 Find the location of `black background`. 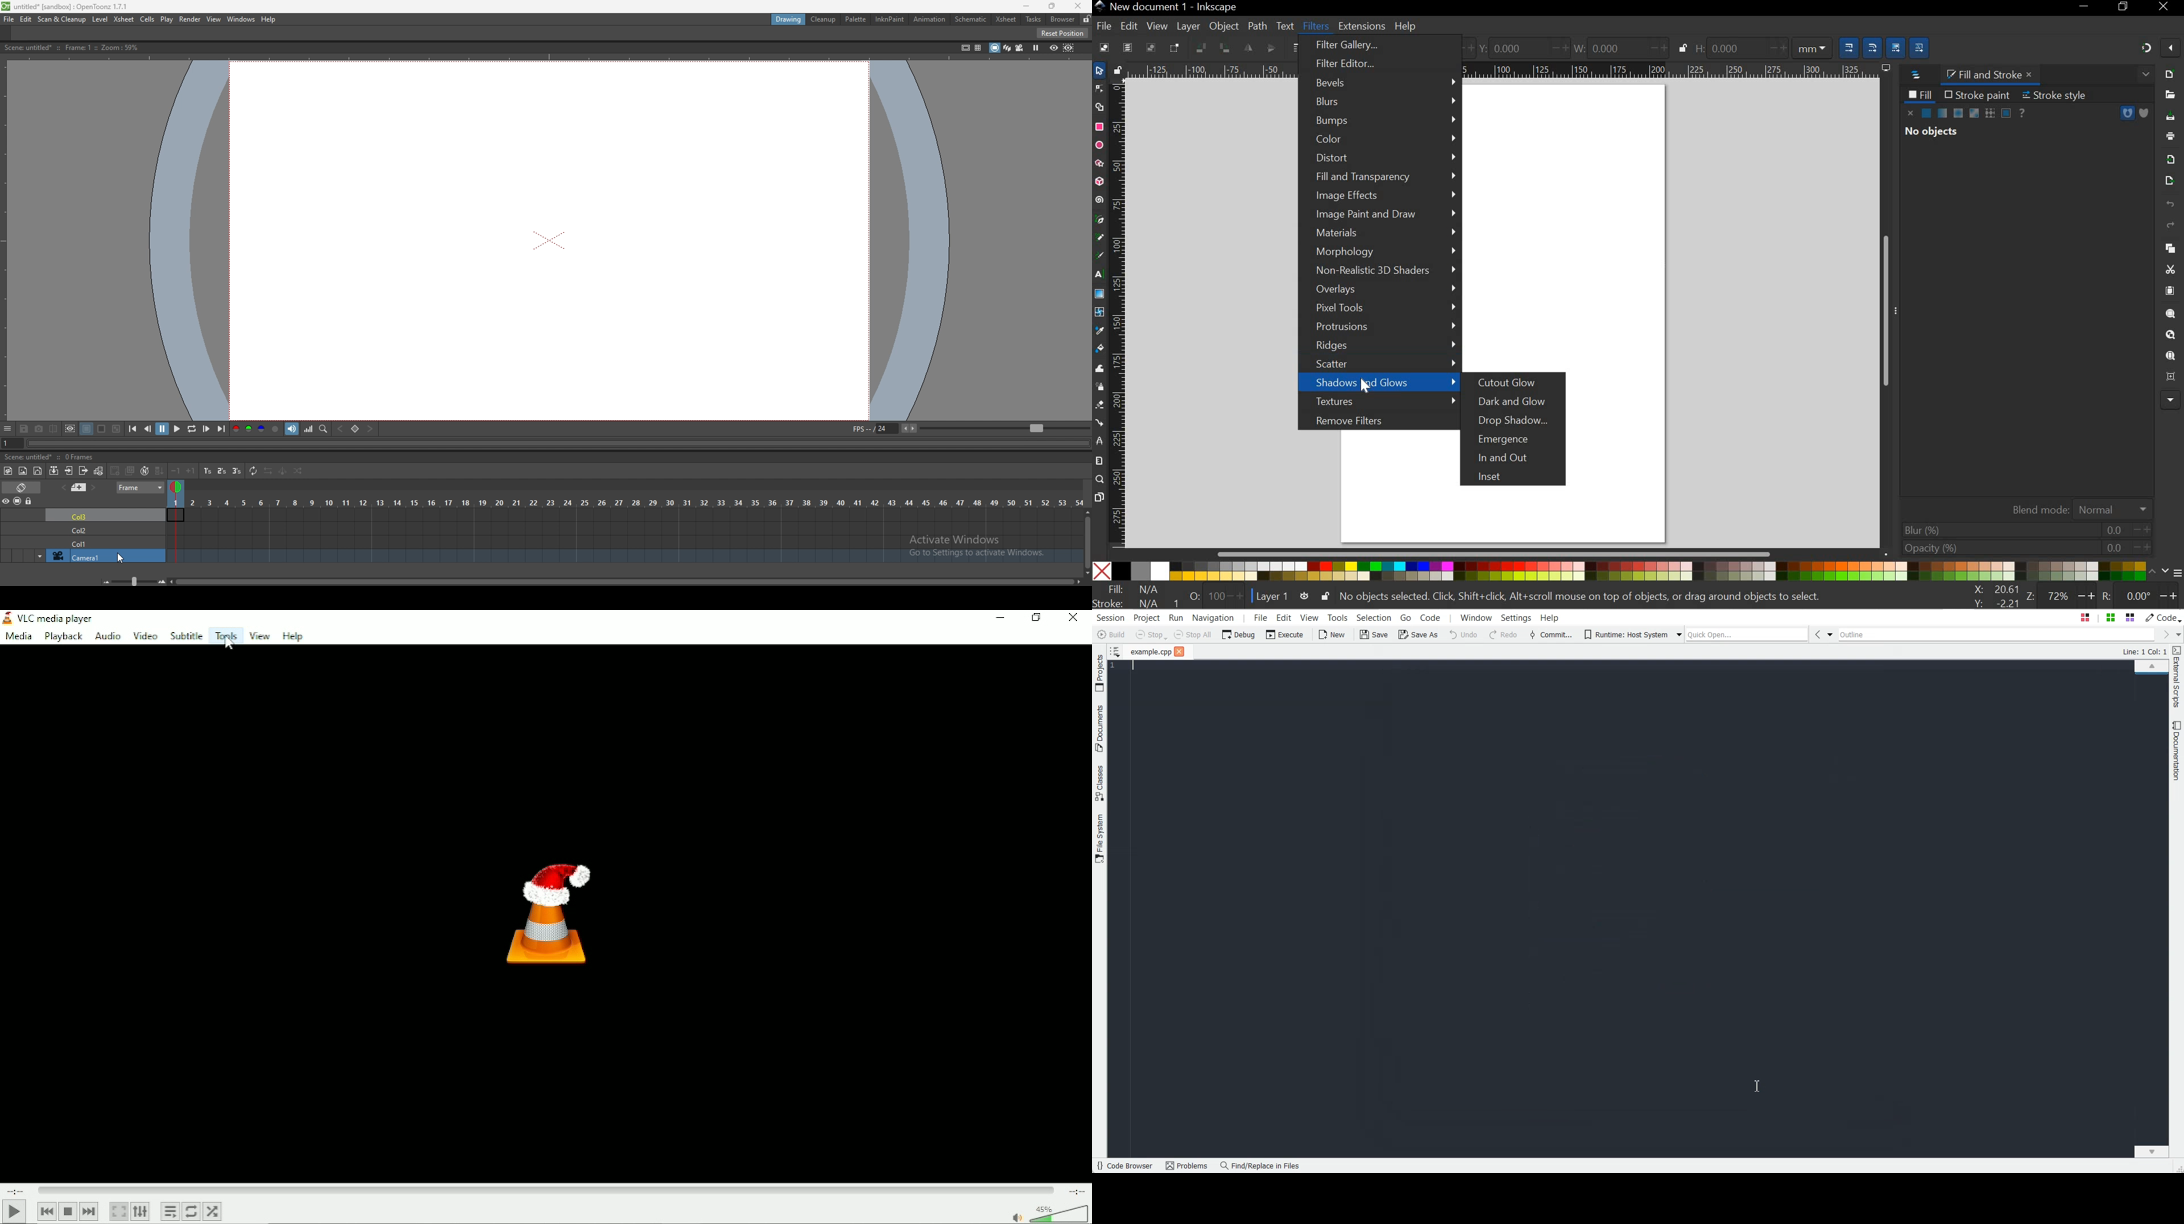

black background is located at coordinates (86, 429).